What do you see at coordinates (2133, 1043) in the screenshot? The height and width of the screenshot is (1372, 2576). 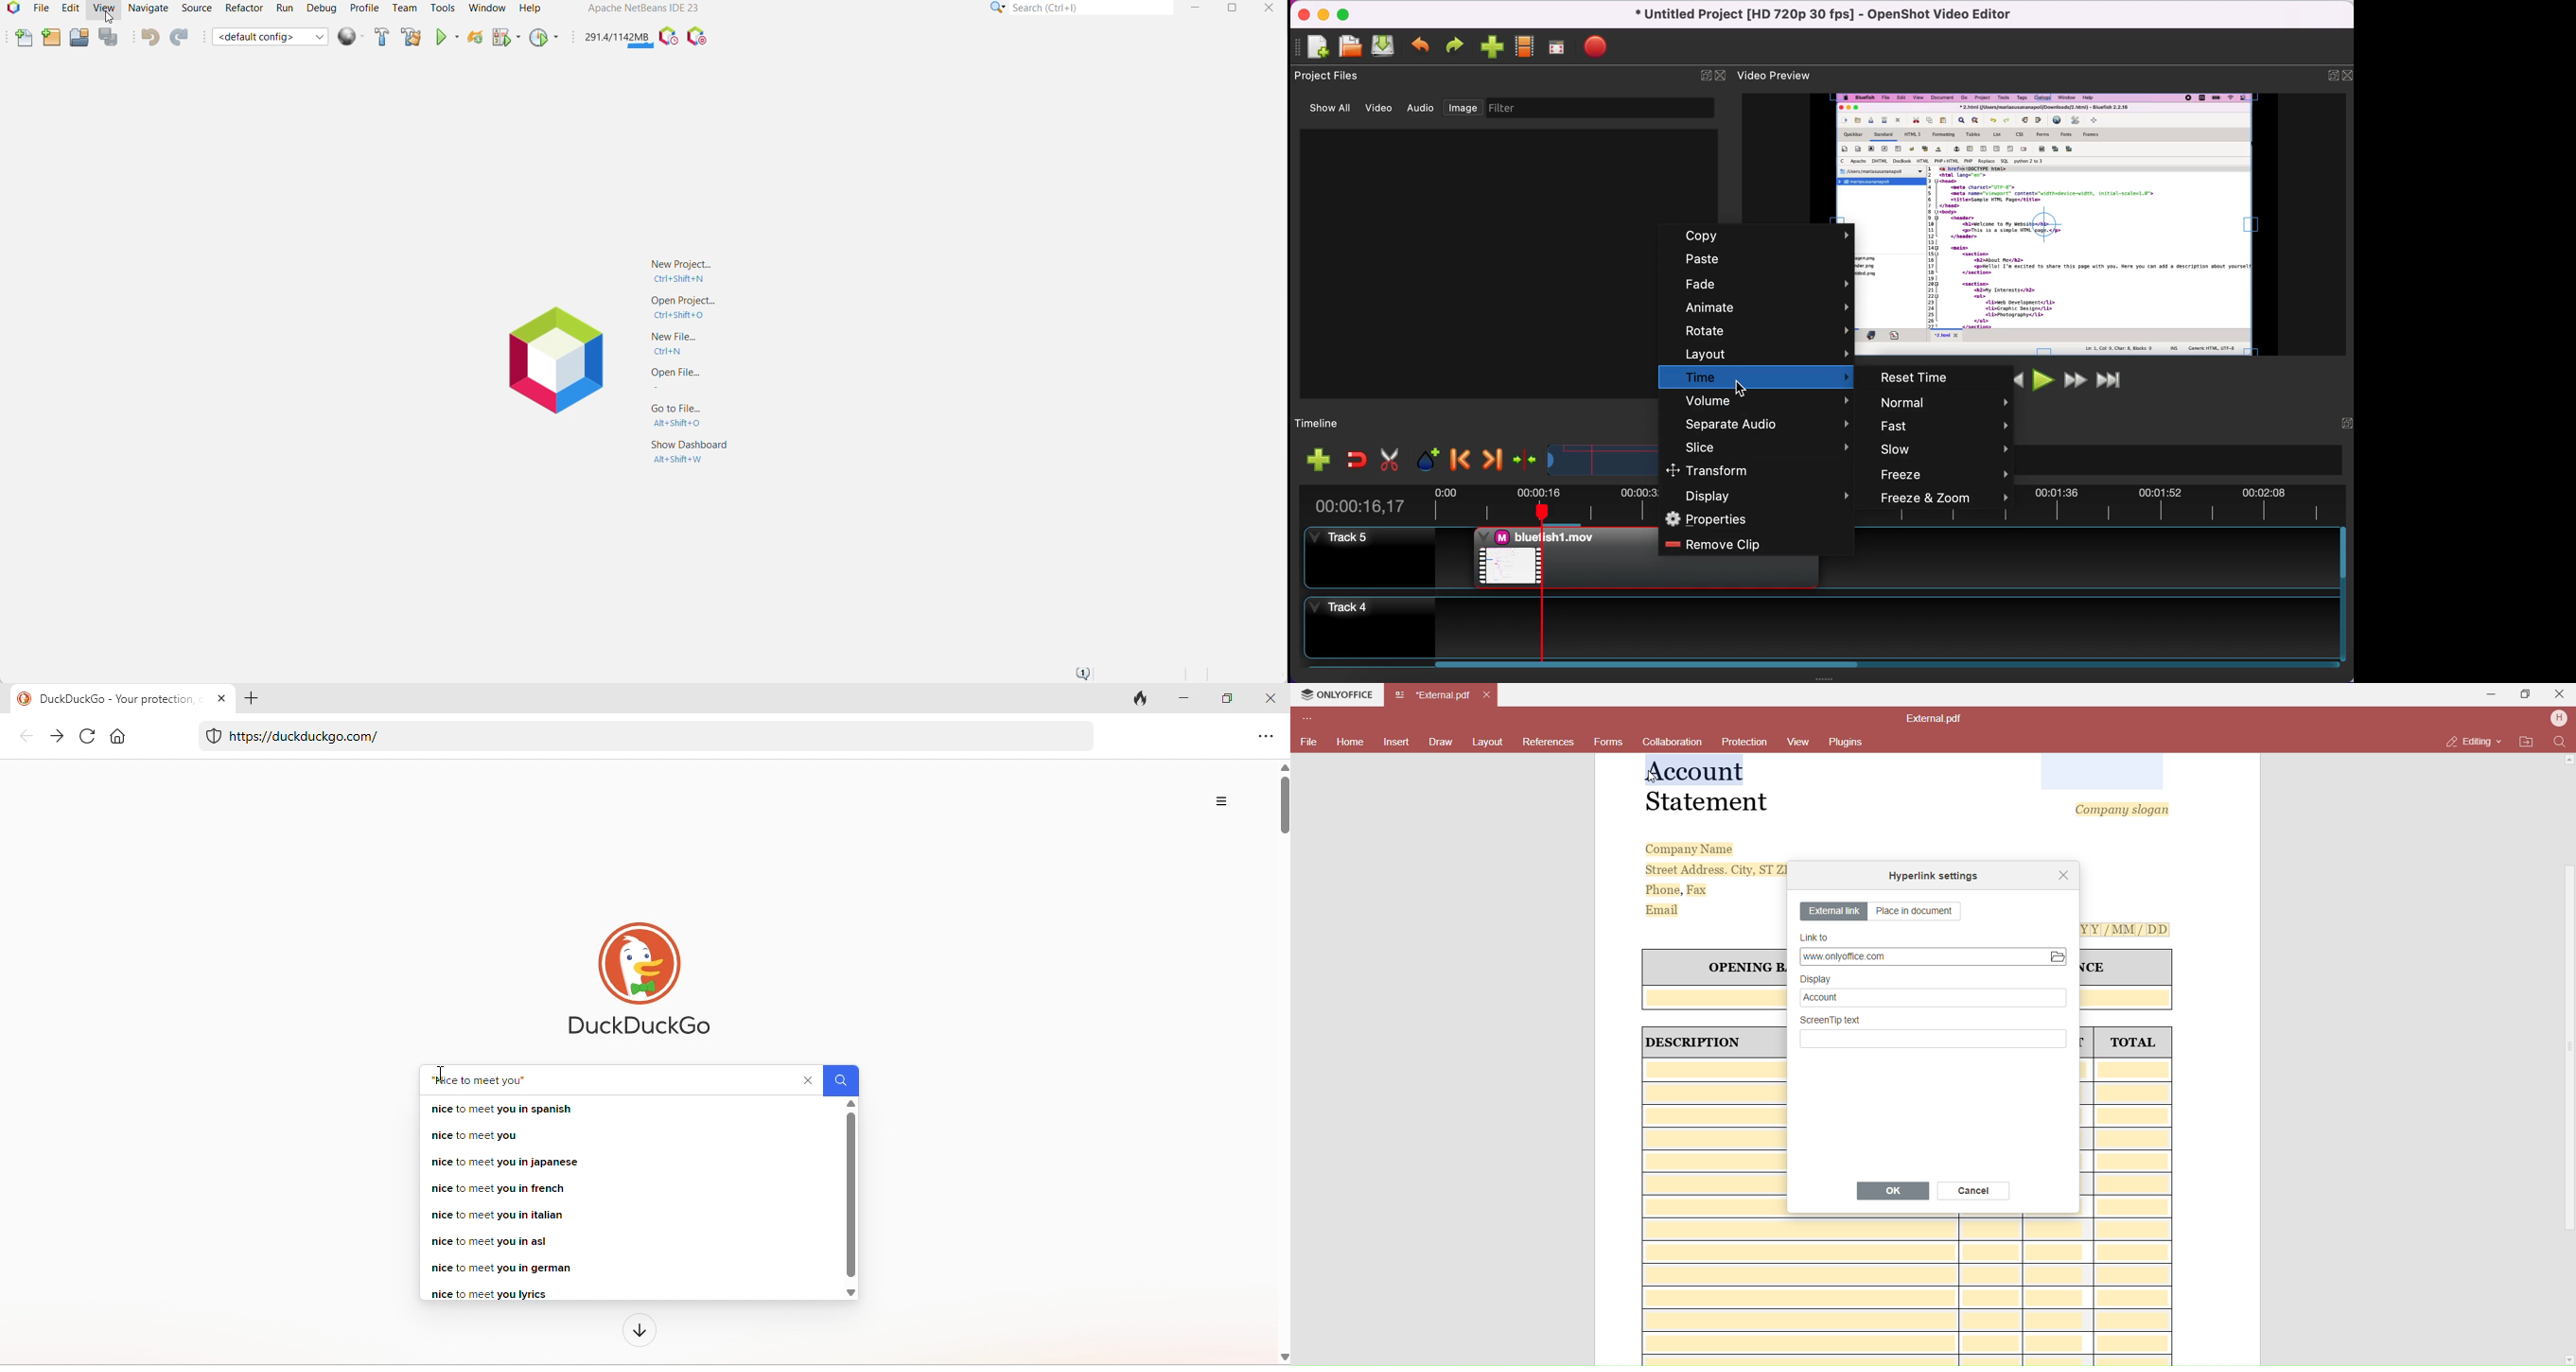 I see `TOTAL` at bounding box center [2133, 1043].